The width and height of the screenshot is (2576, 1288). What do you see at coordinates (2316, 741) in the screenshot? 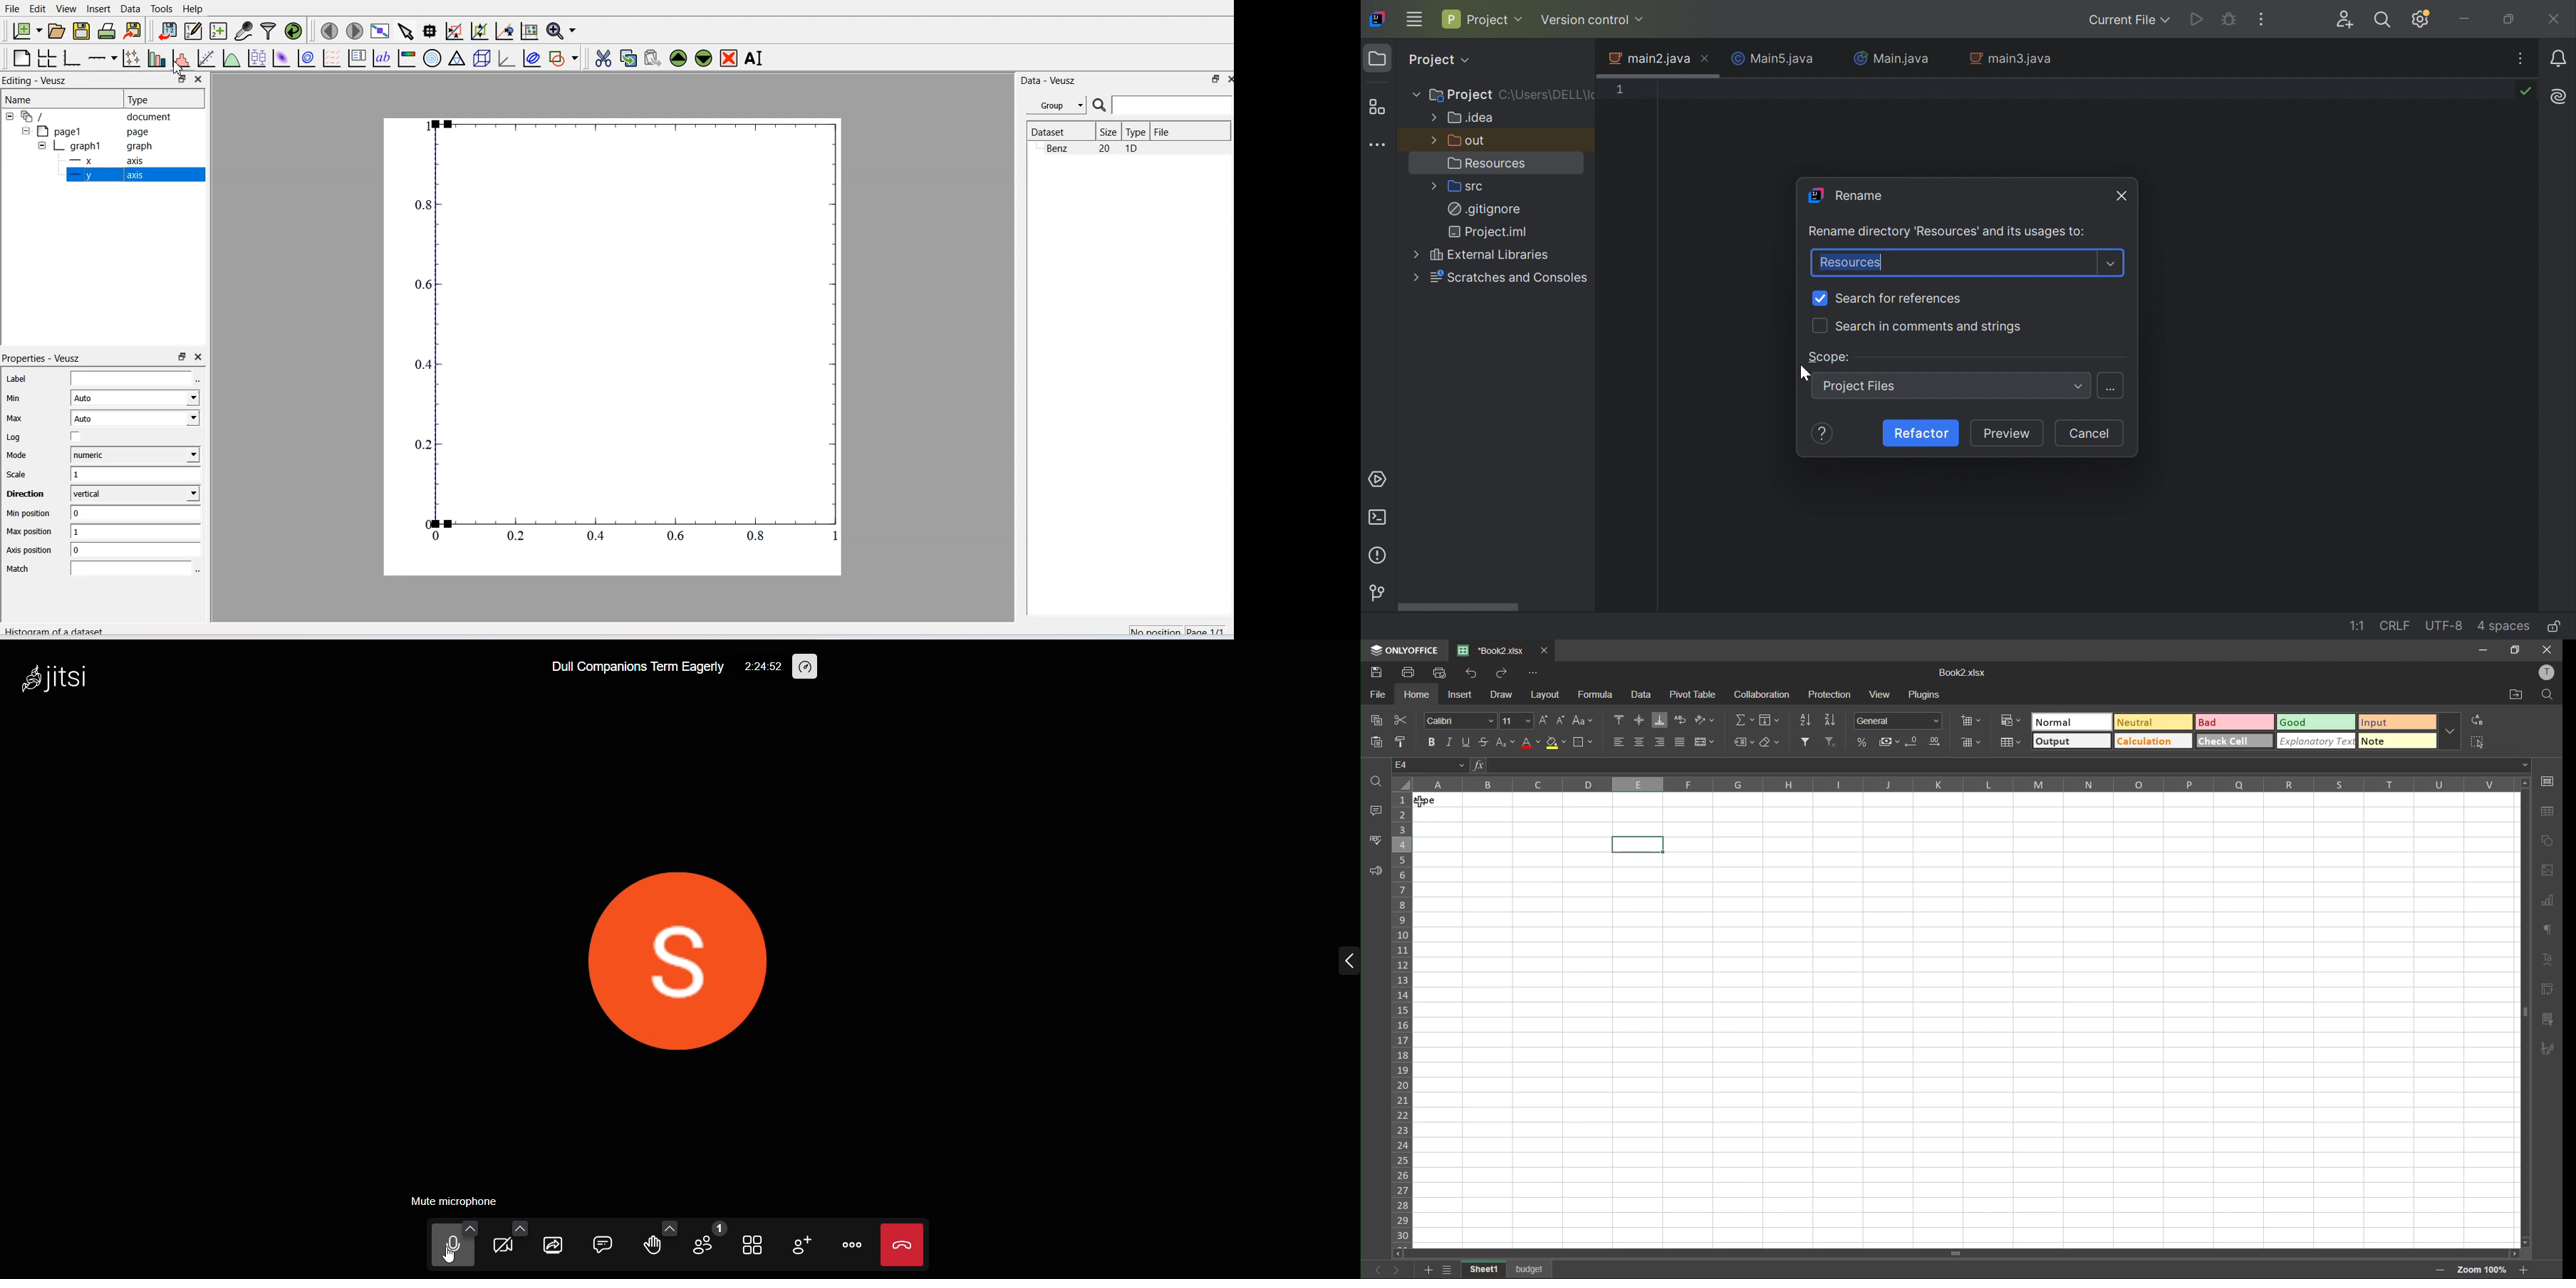
I see `explanatory text` at bounding box center [2316, 741].